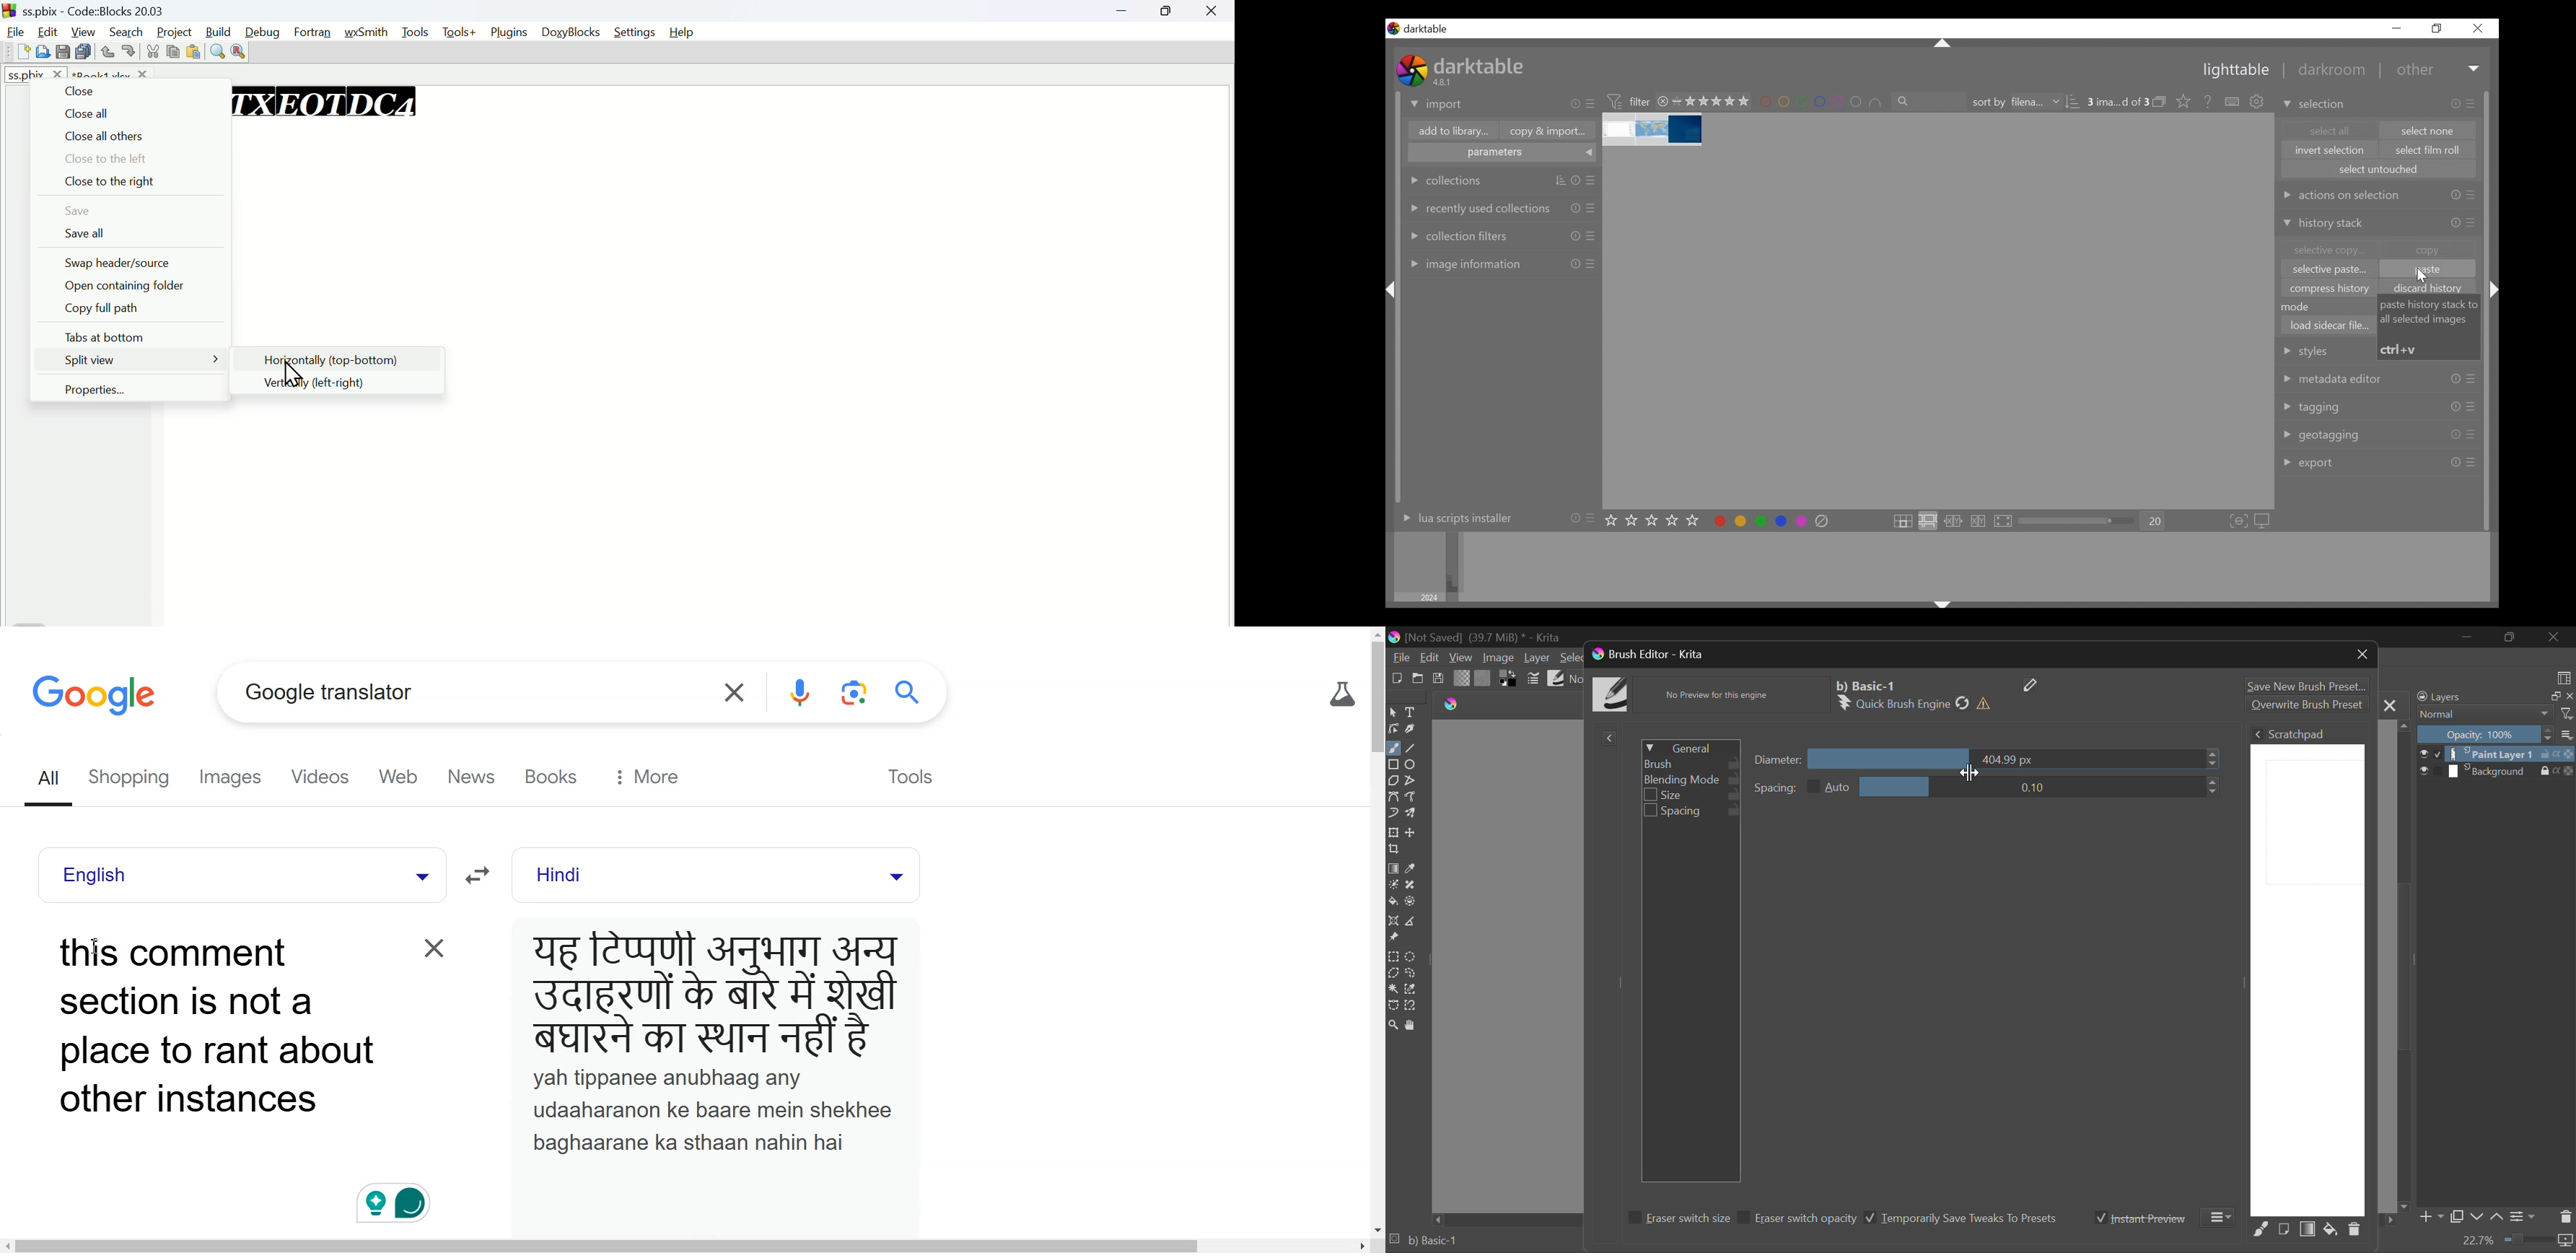 The width and height of the screenshot is (2576, 1260). What do you see at coordinates (323, 778) in the screenshot?
I see `Videos` at bounding box center [323, 778].